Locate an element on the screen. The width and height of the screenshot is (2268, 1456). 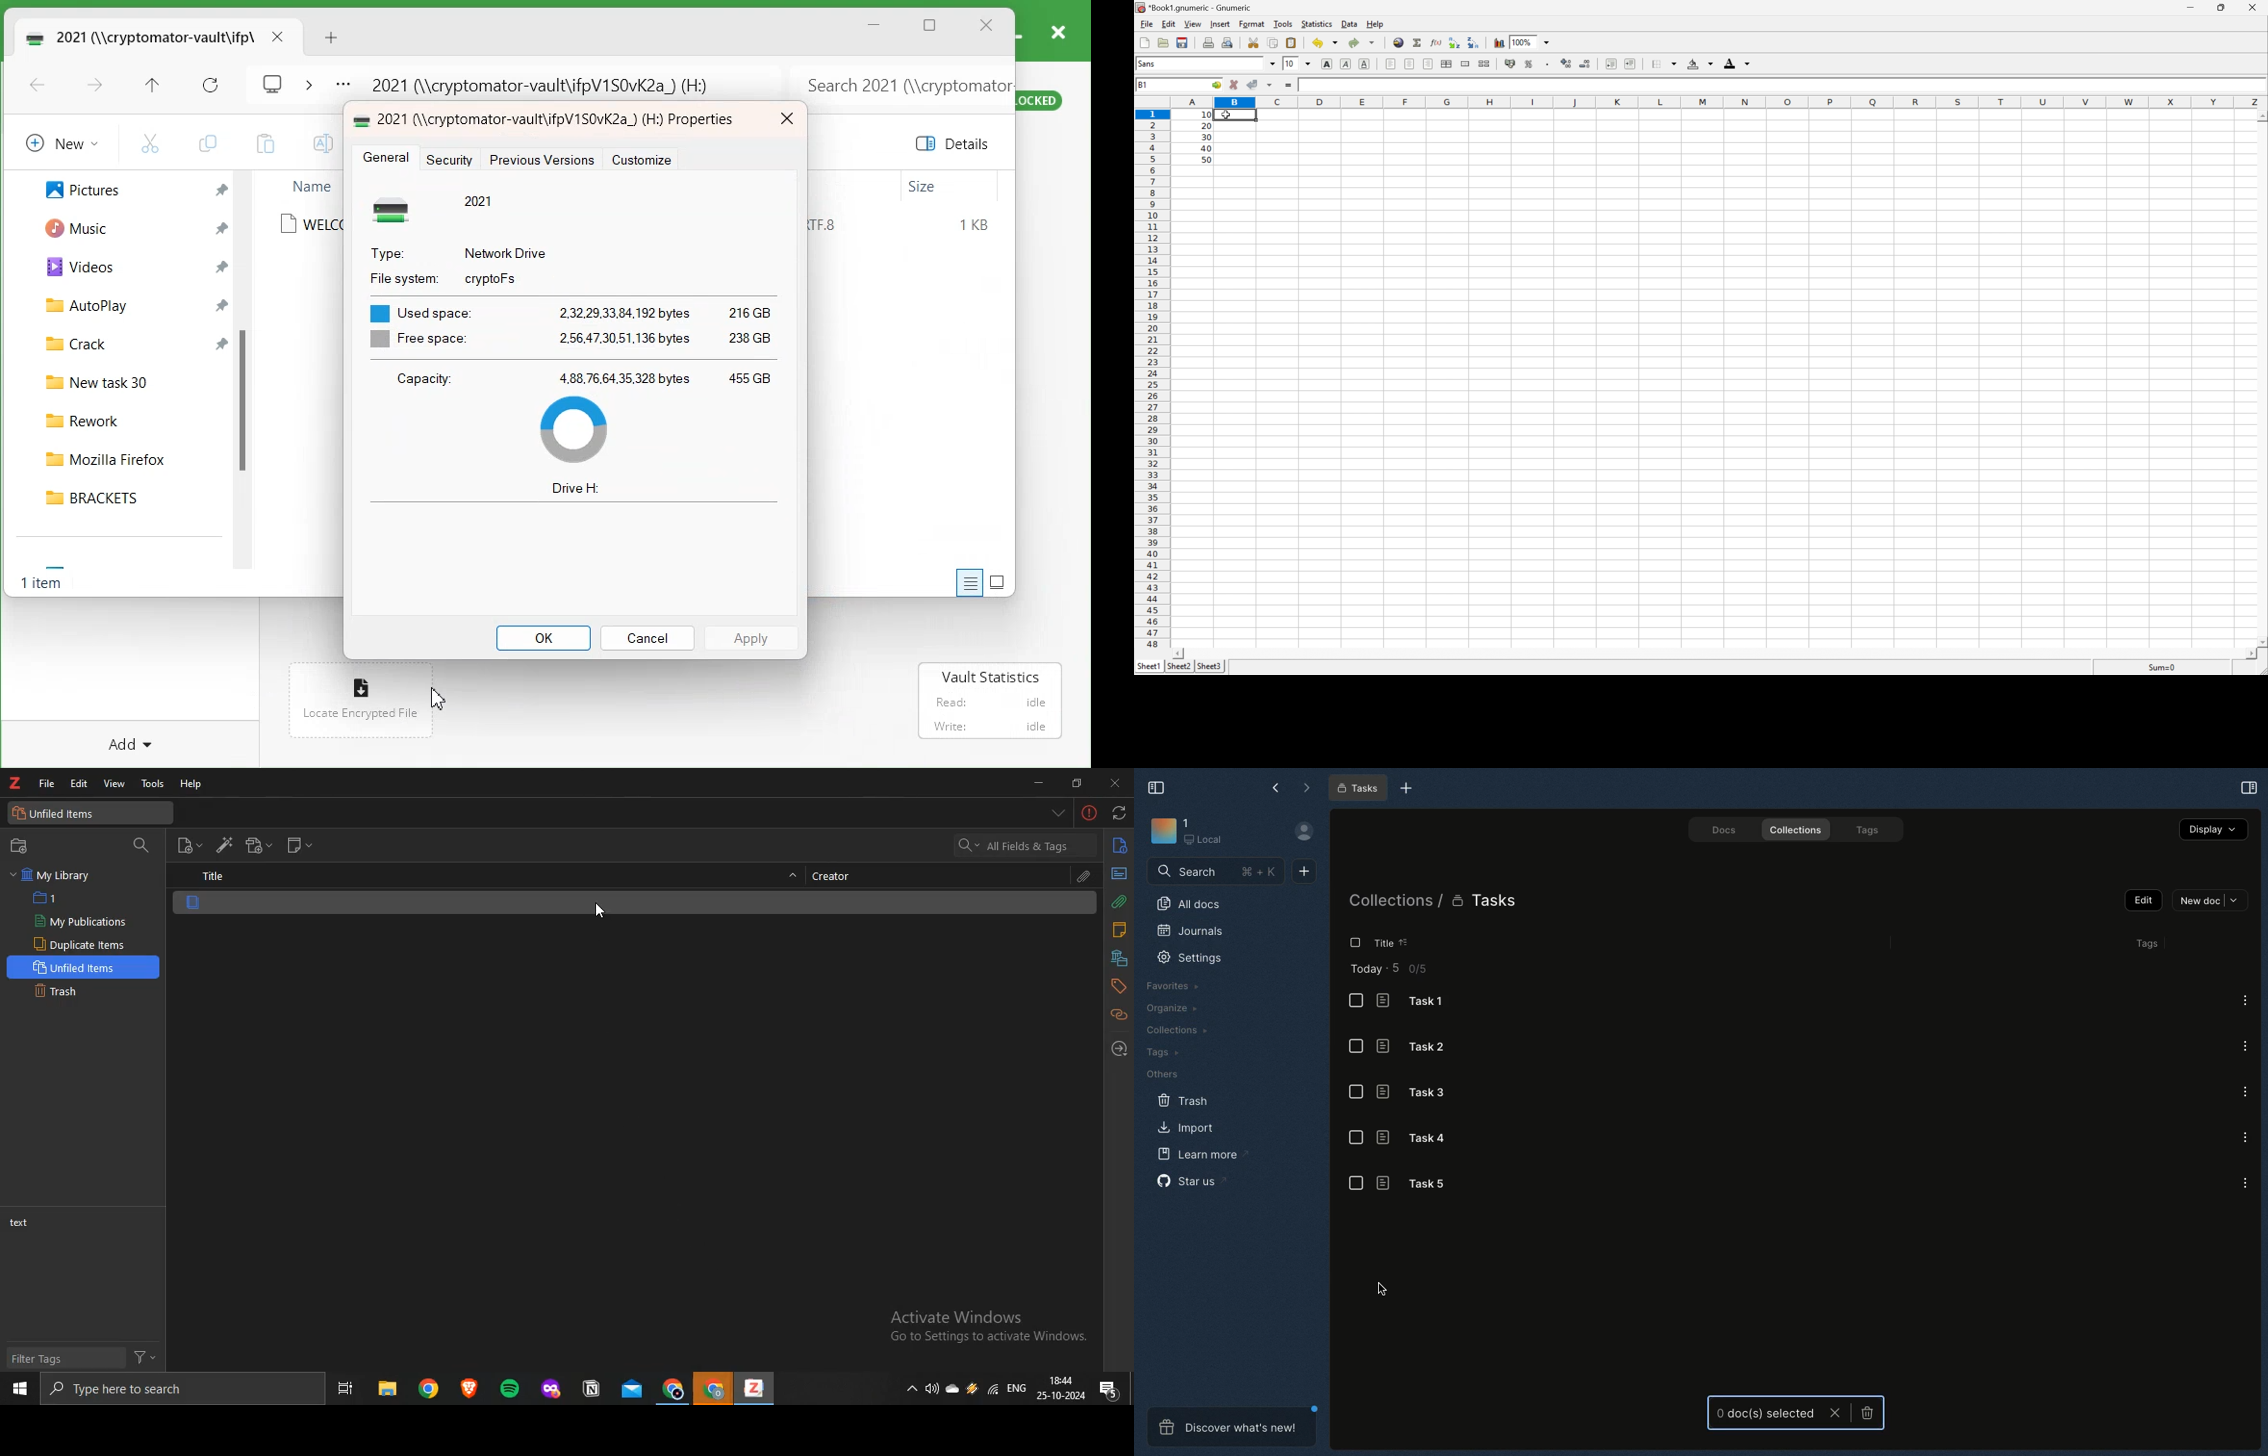
filter tags is located at coordinates (84, 1357).